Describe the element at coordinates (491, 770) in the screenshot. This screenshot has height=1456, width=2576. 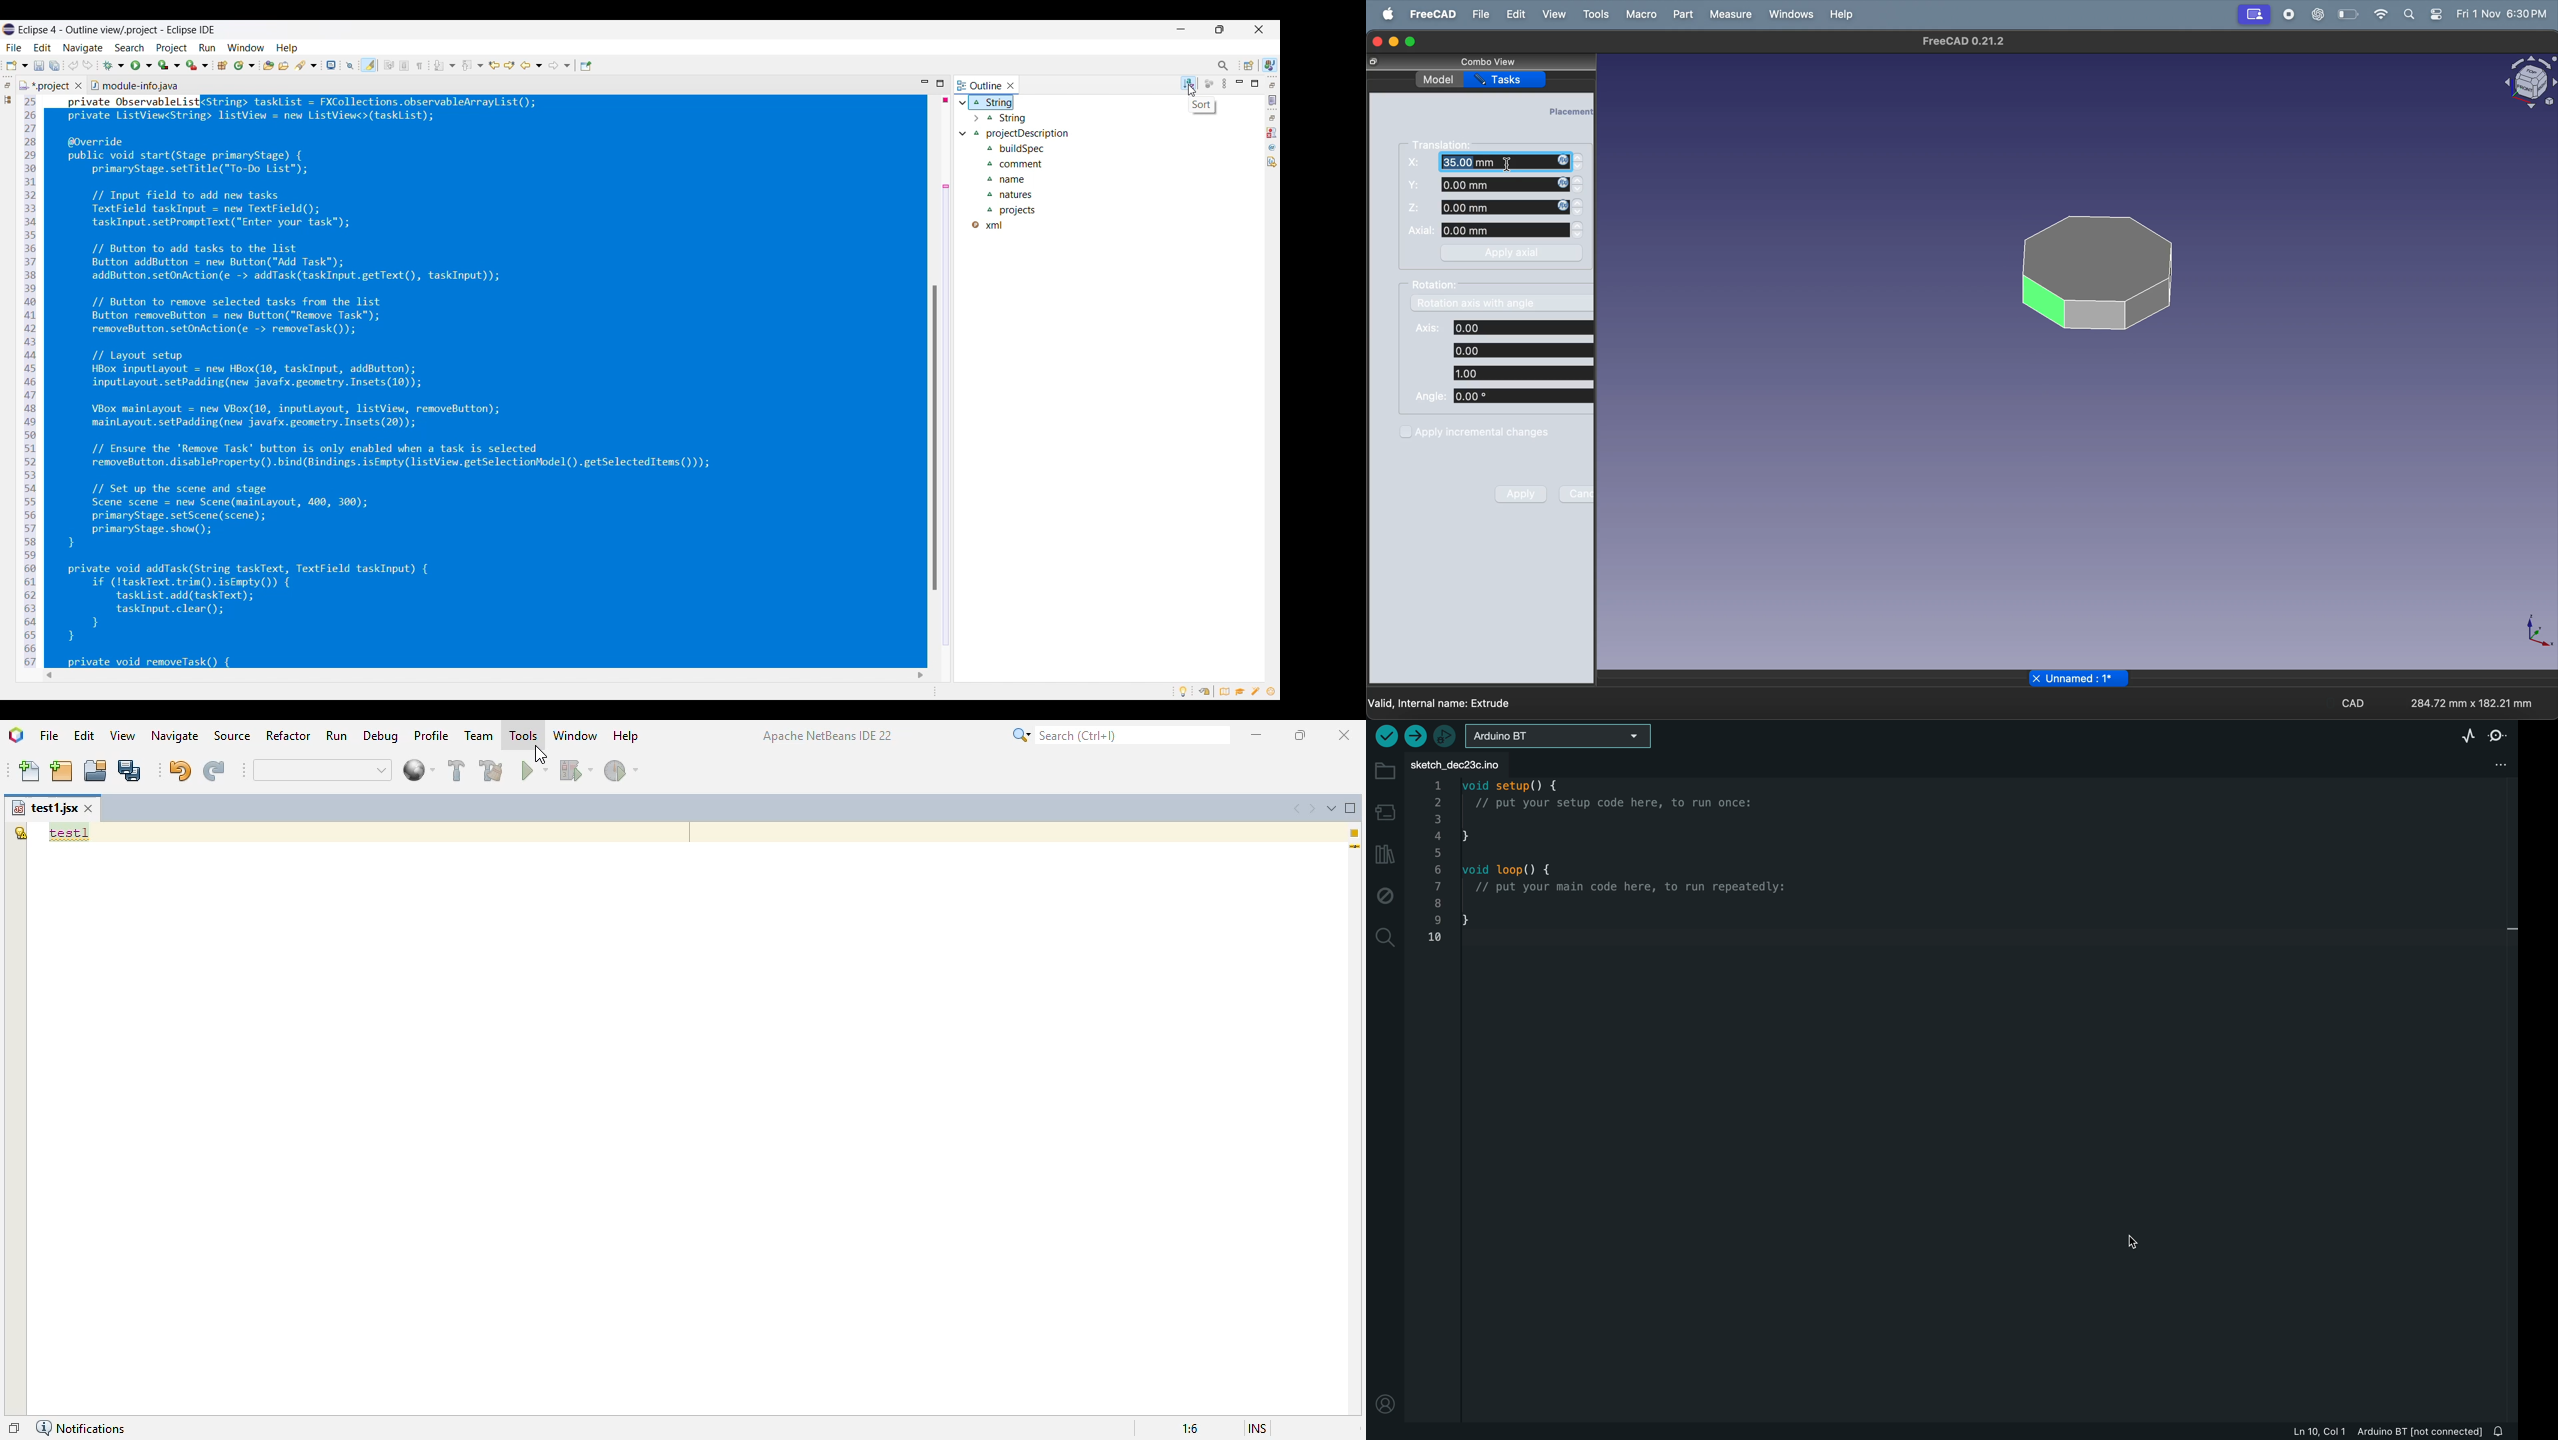
I see `clean and build project` at that location.